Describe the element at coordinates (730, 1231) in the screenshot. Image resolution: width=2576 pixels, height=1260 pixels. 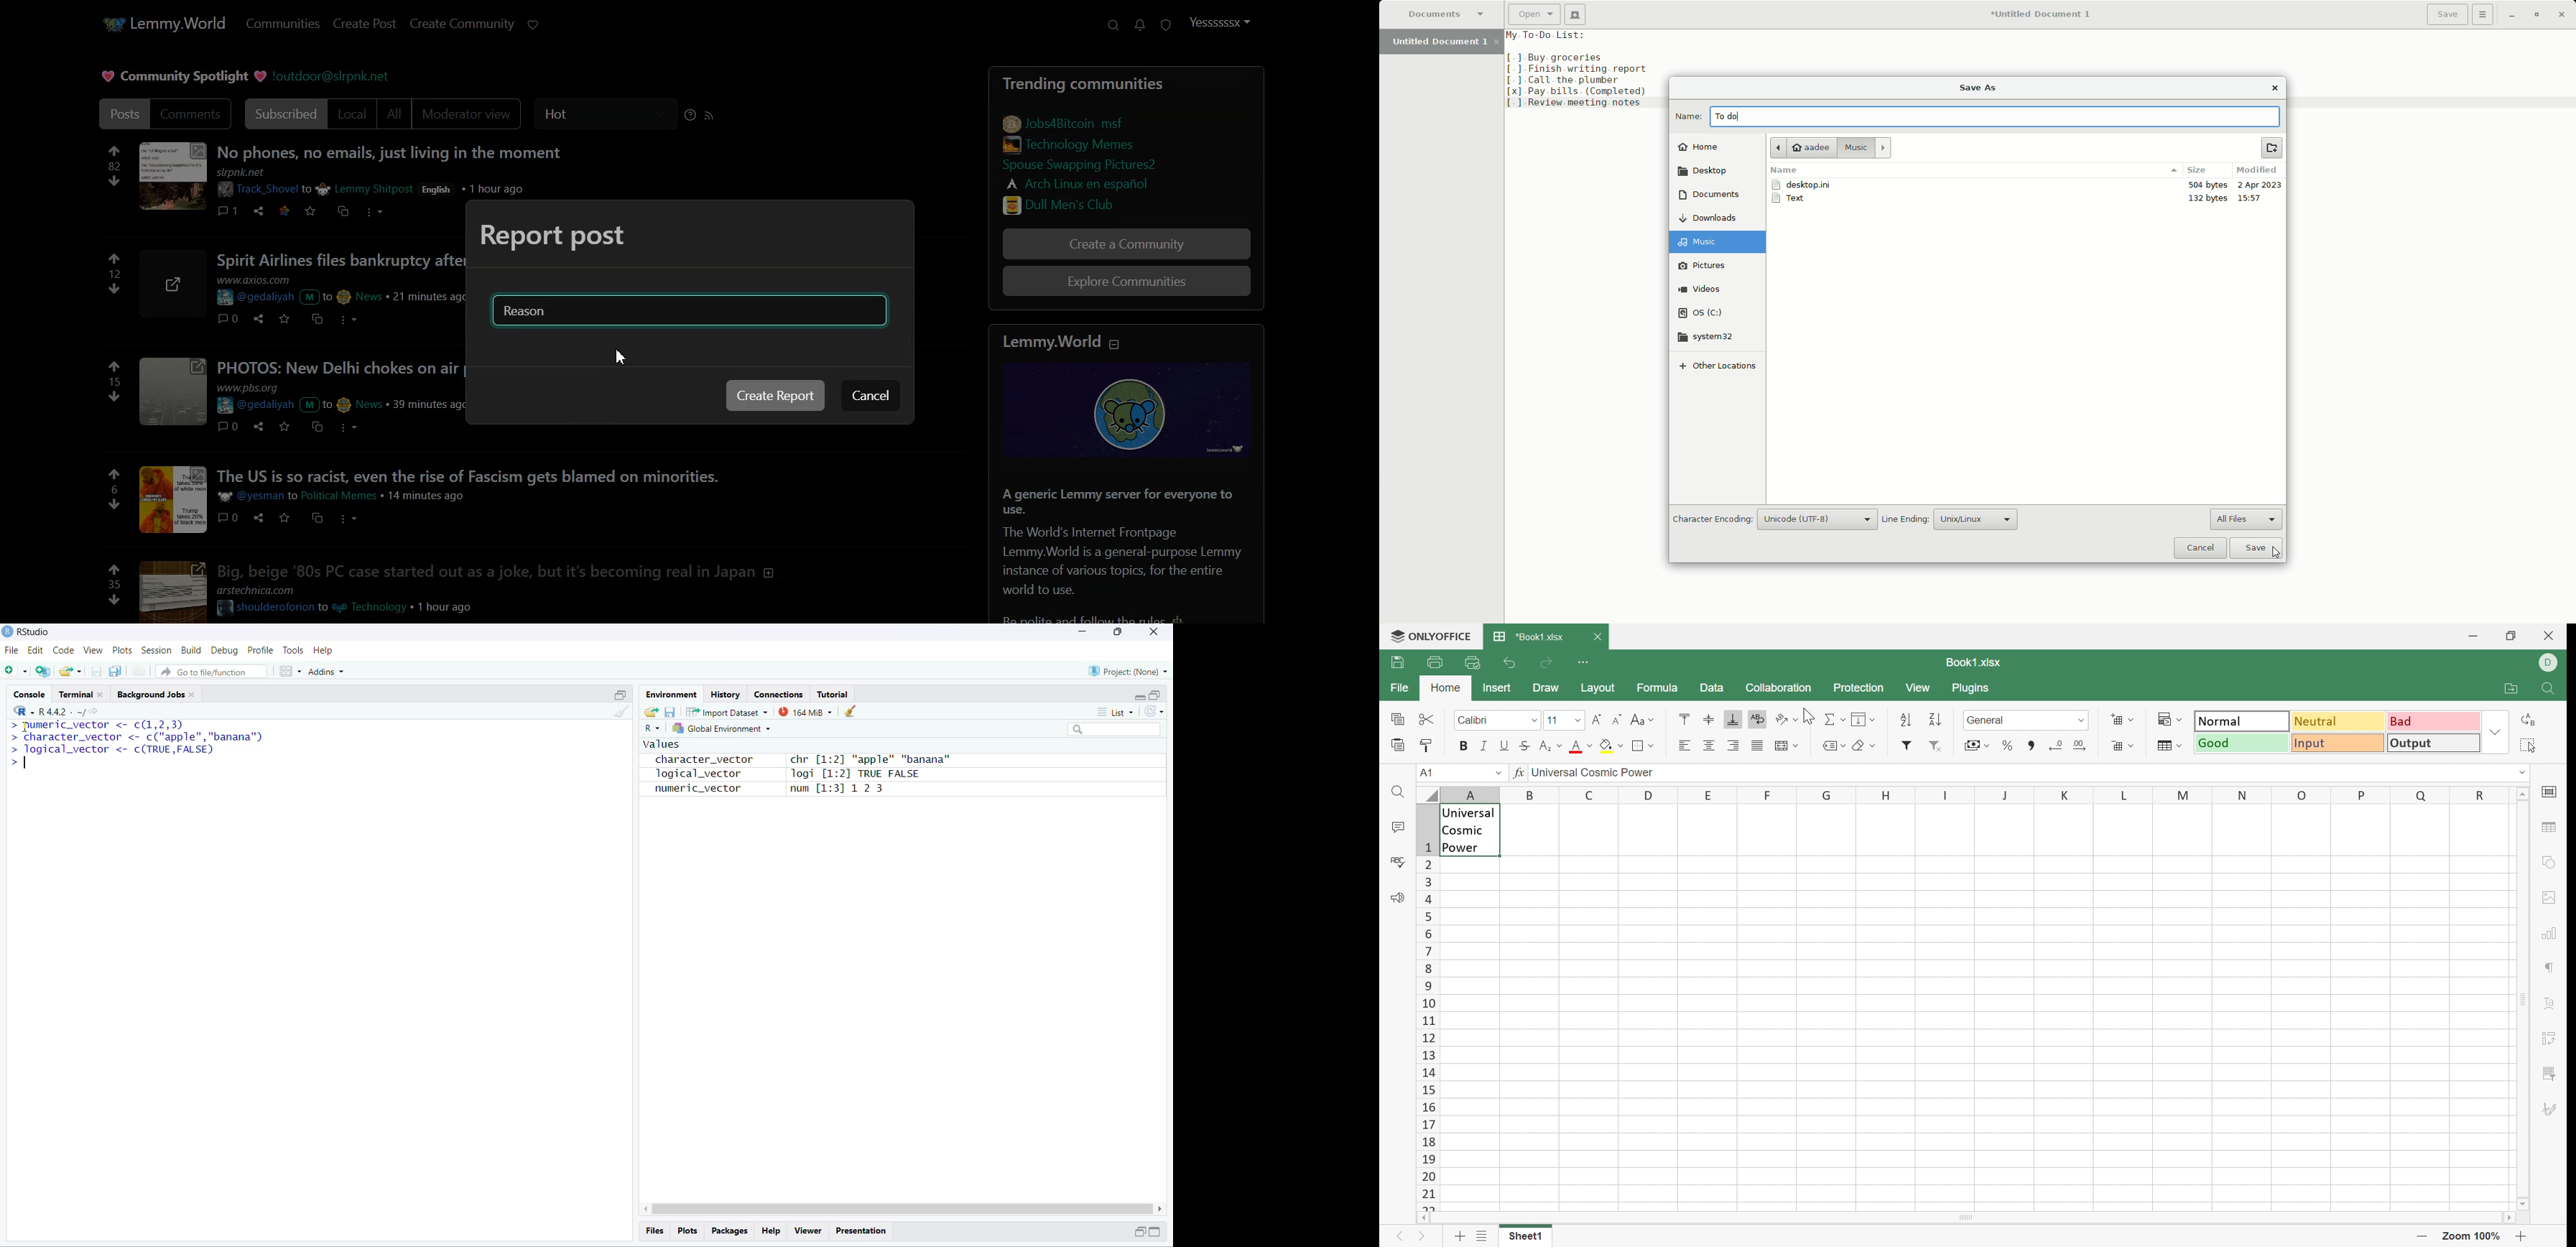
I see `Packages` at that location.